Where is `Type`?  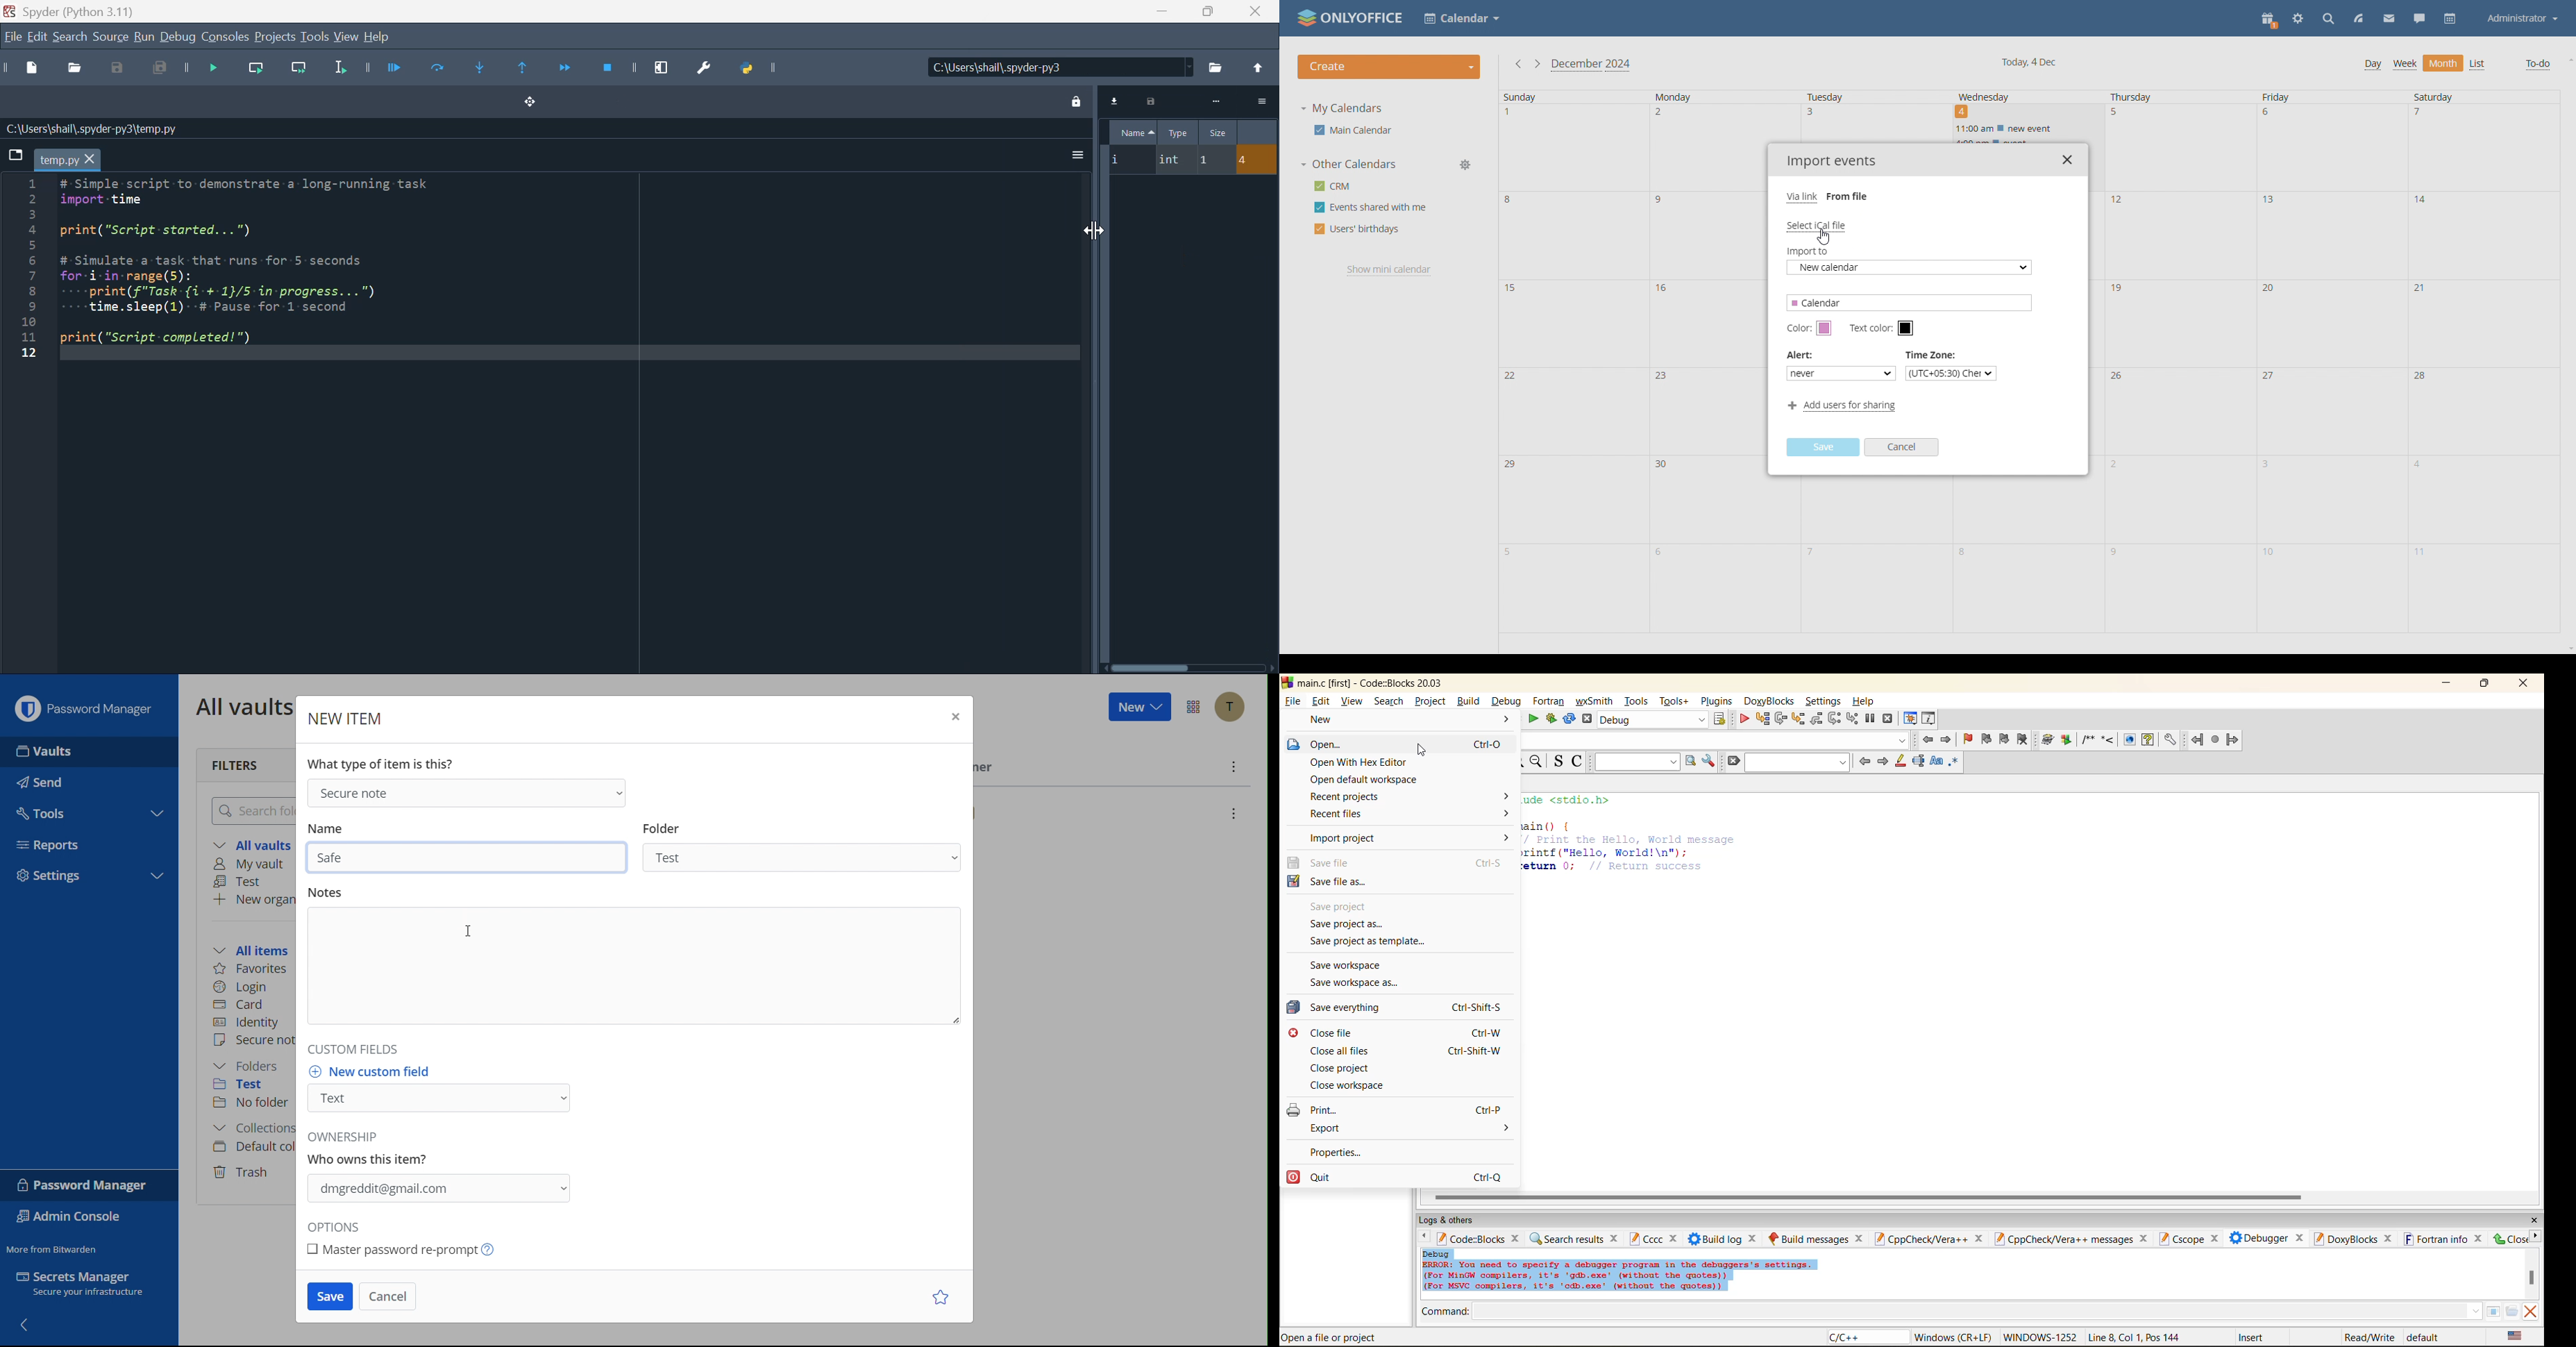
Type is located at coordinates (1180, 132).